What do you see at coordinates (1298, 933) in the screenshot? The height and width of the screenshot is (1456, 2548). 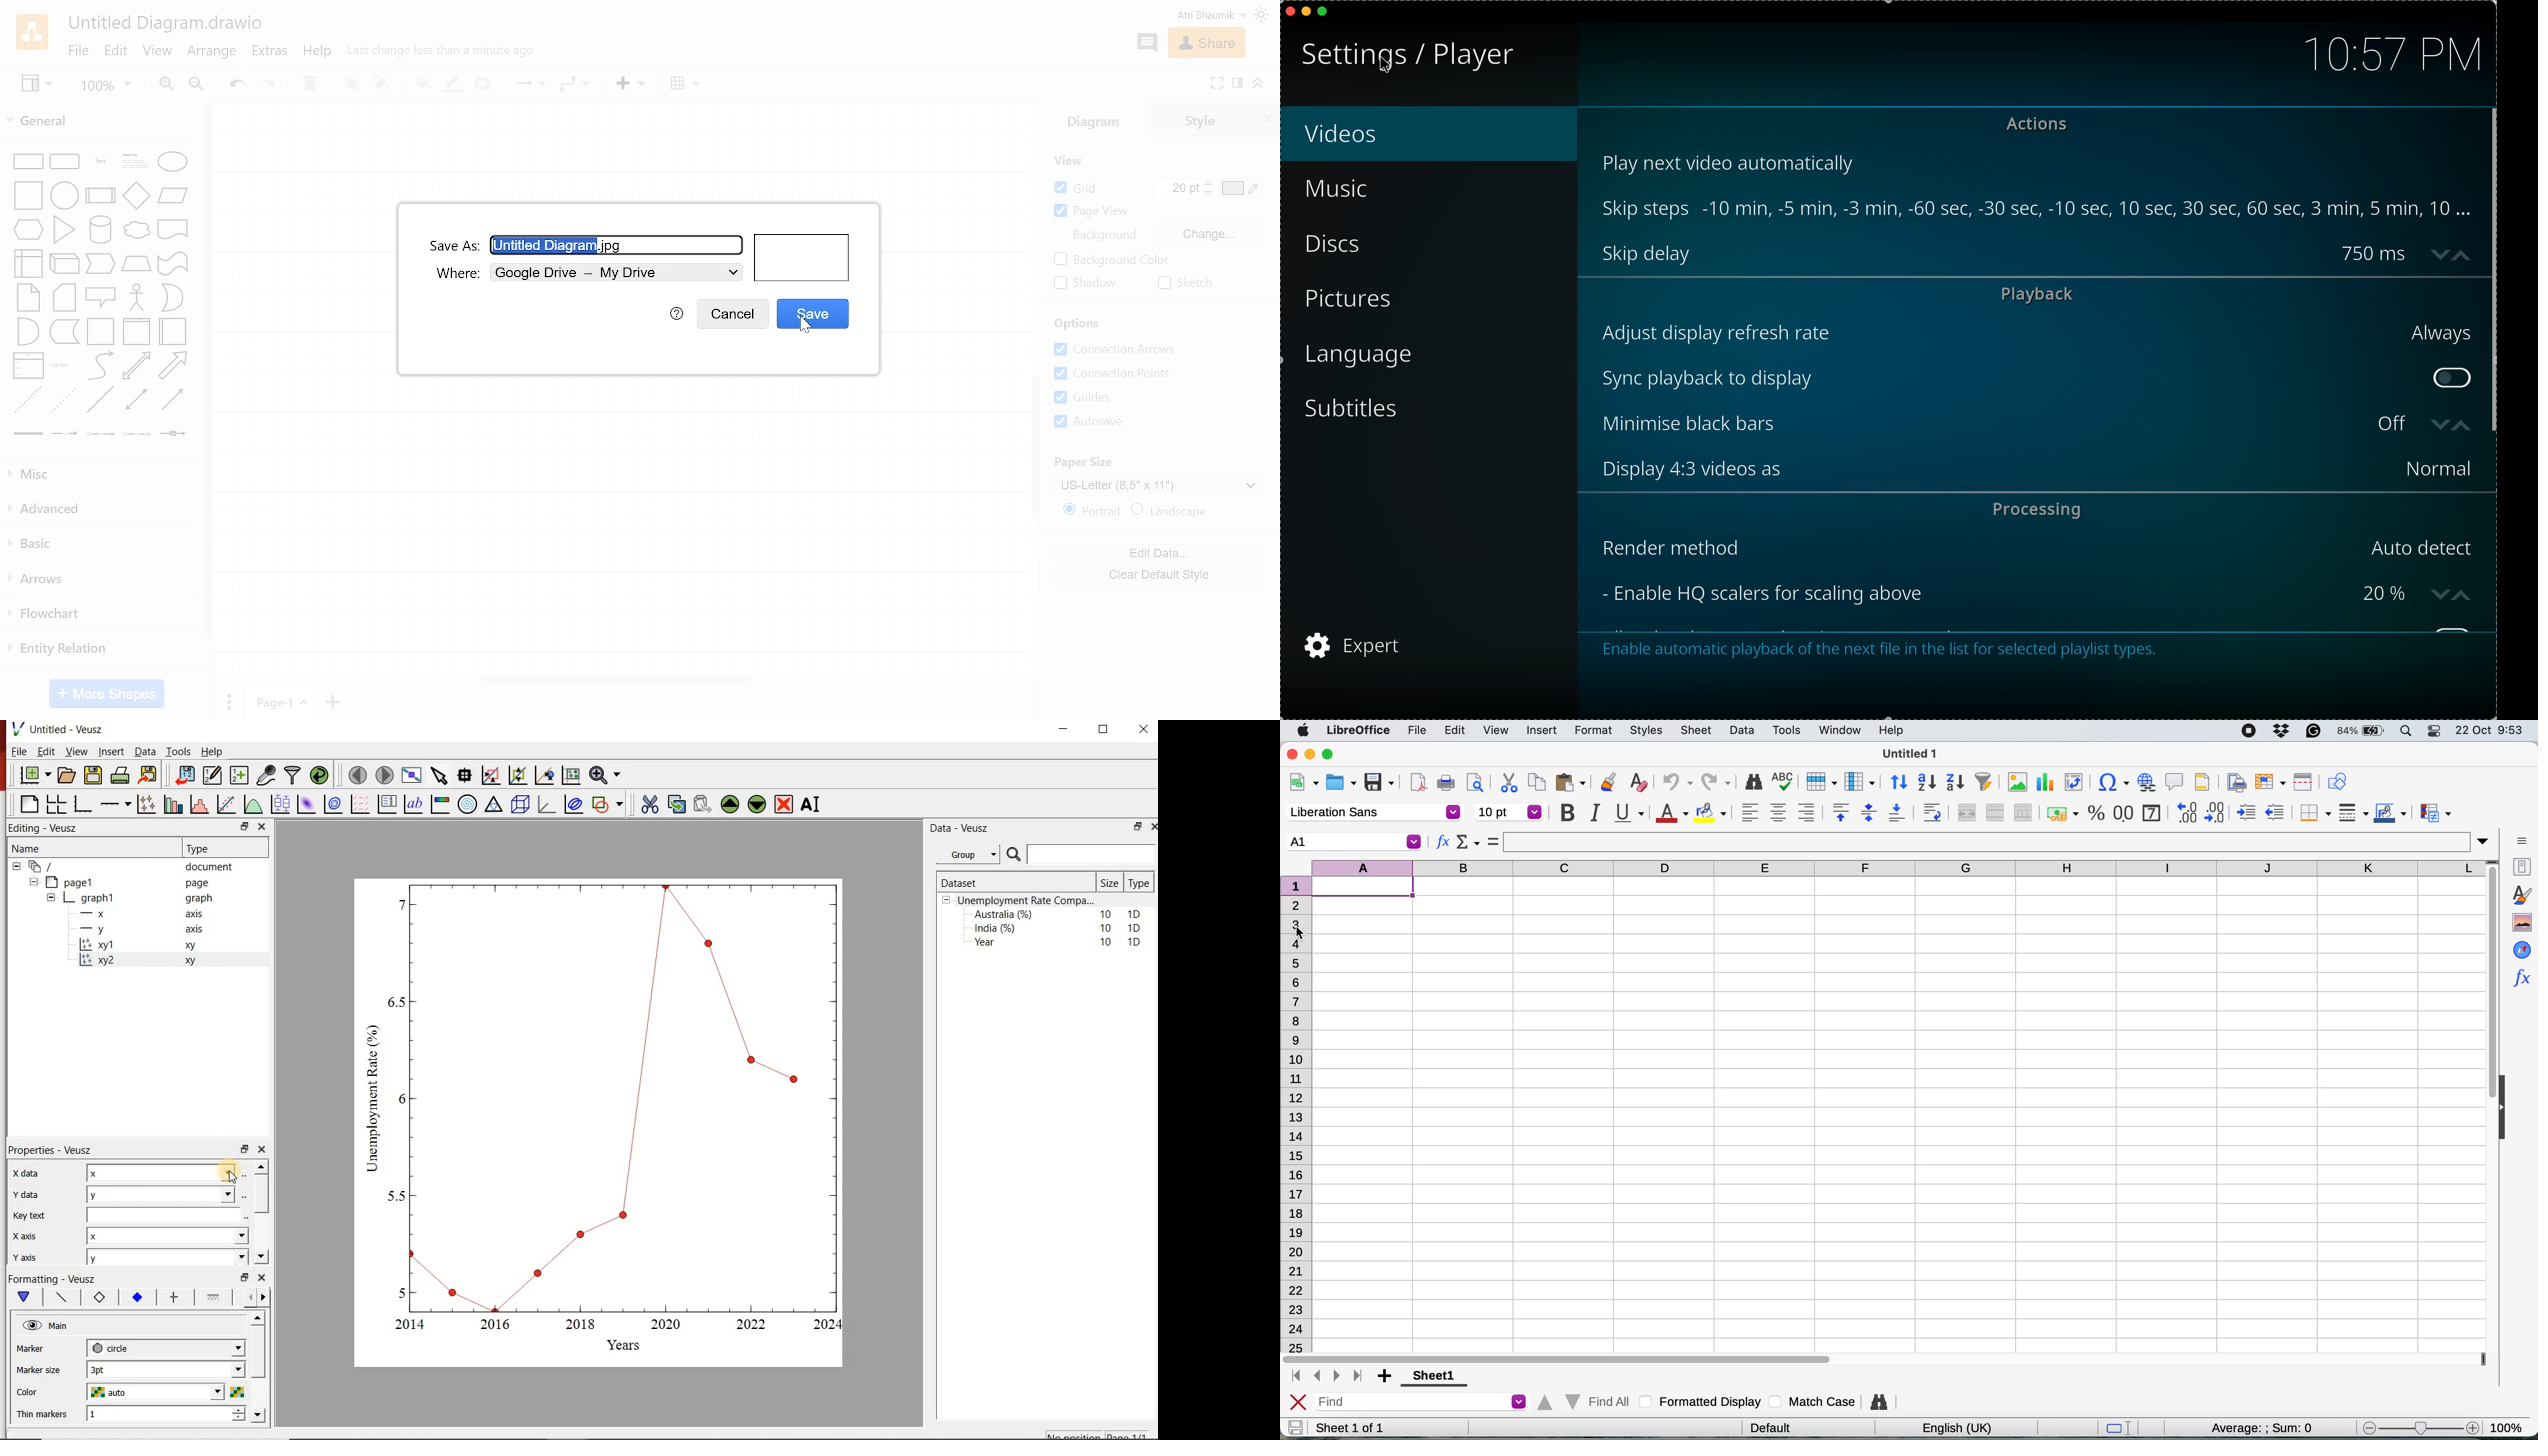 I see `cursor mouse down` at bounding box center [1298, 933].